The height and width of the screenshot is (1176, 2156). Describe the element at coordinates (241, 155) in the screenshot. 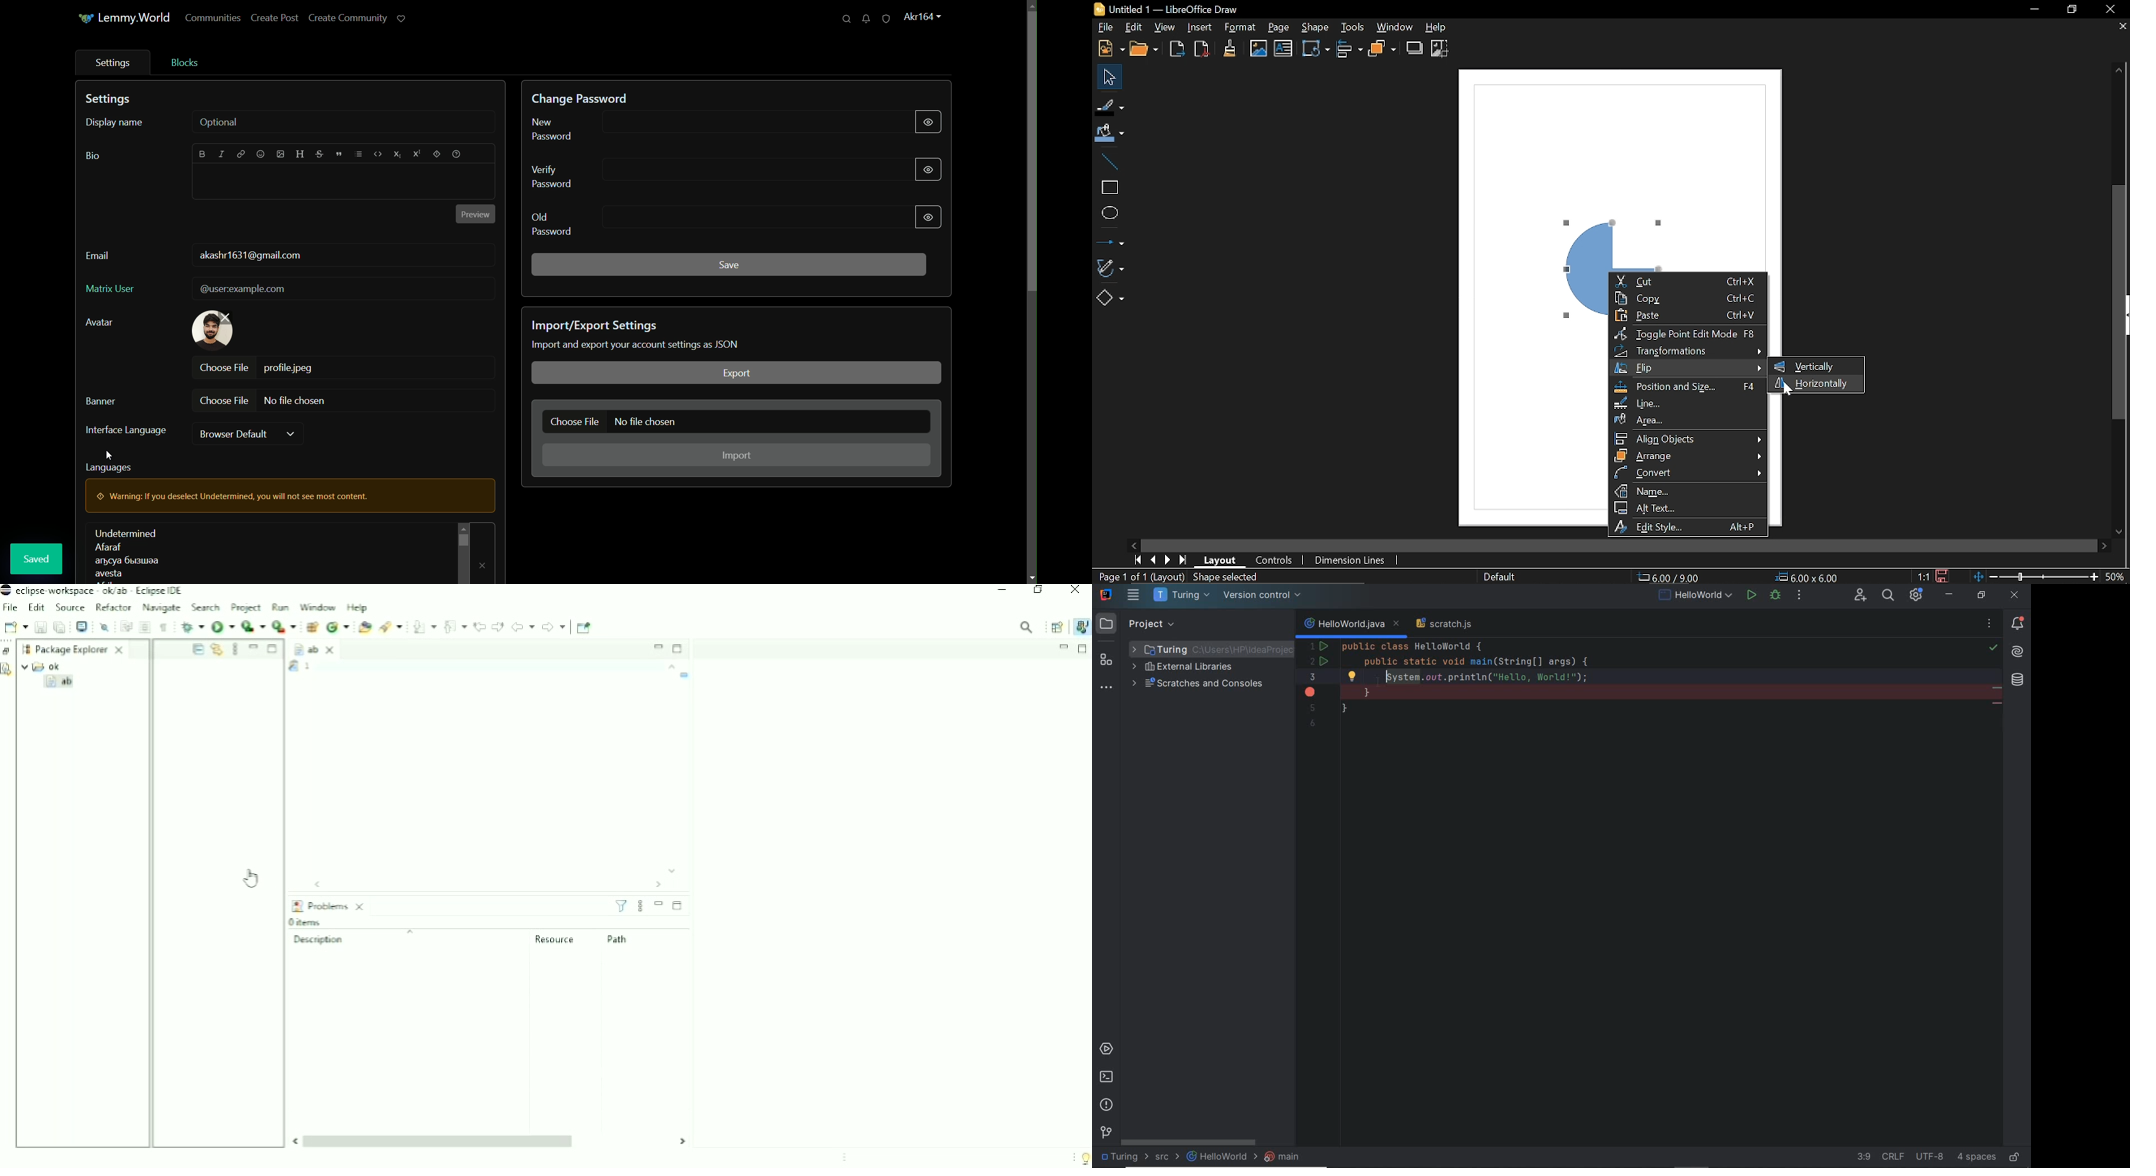

I see `link` at that location.